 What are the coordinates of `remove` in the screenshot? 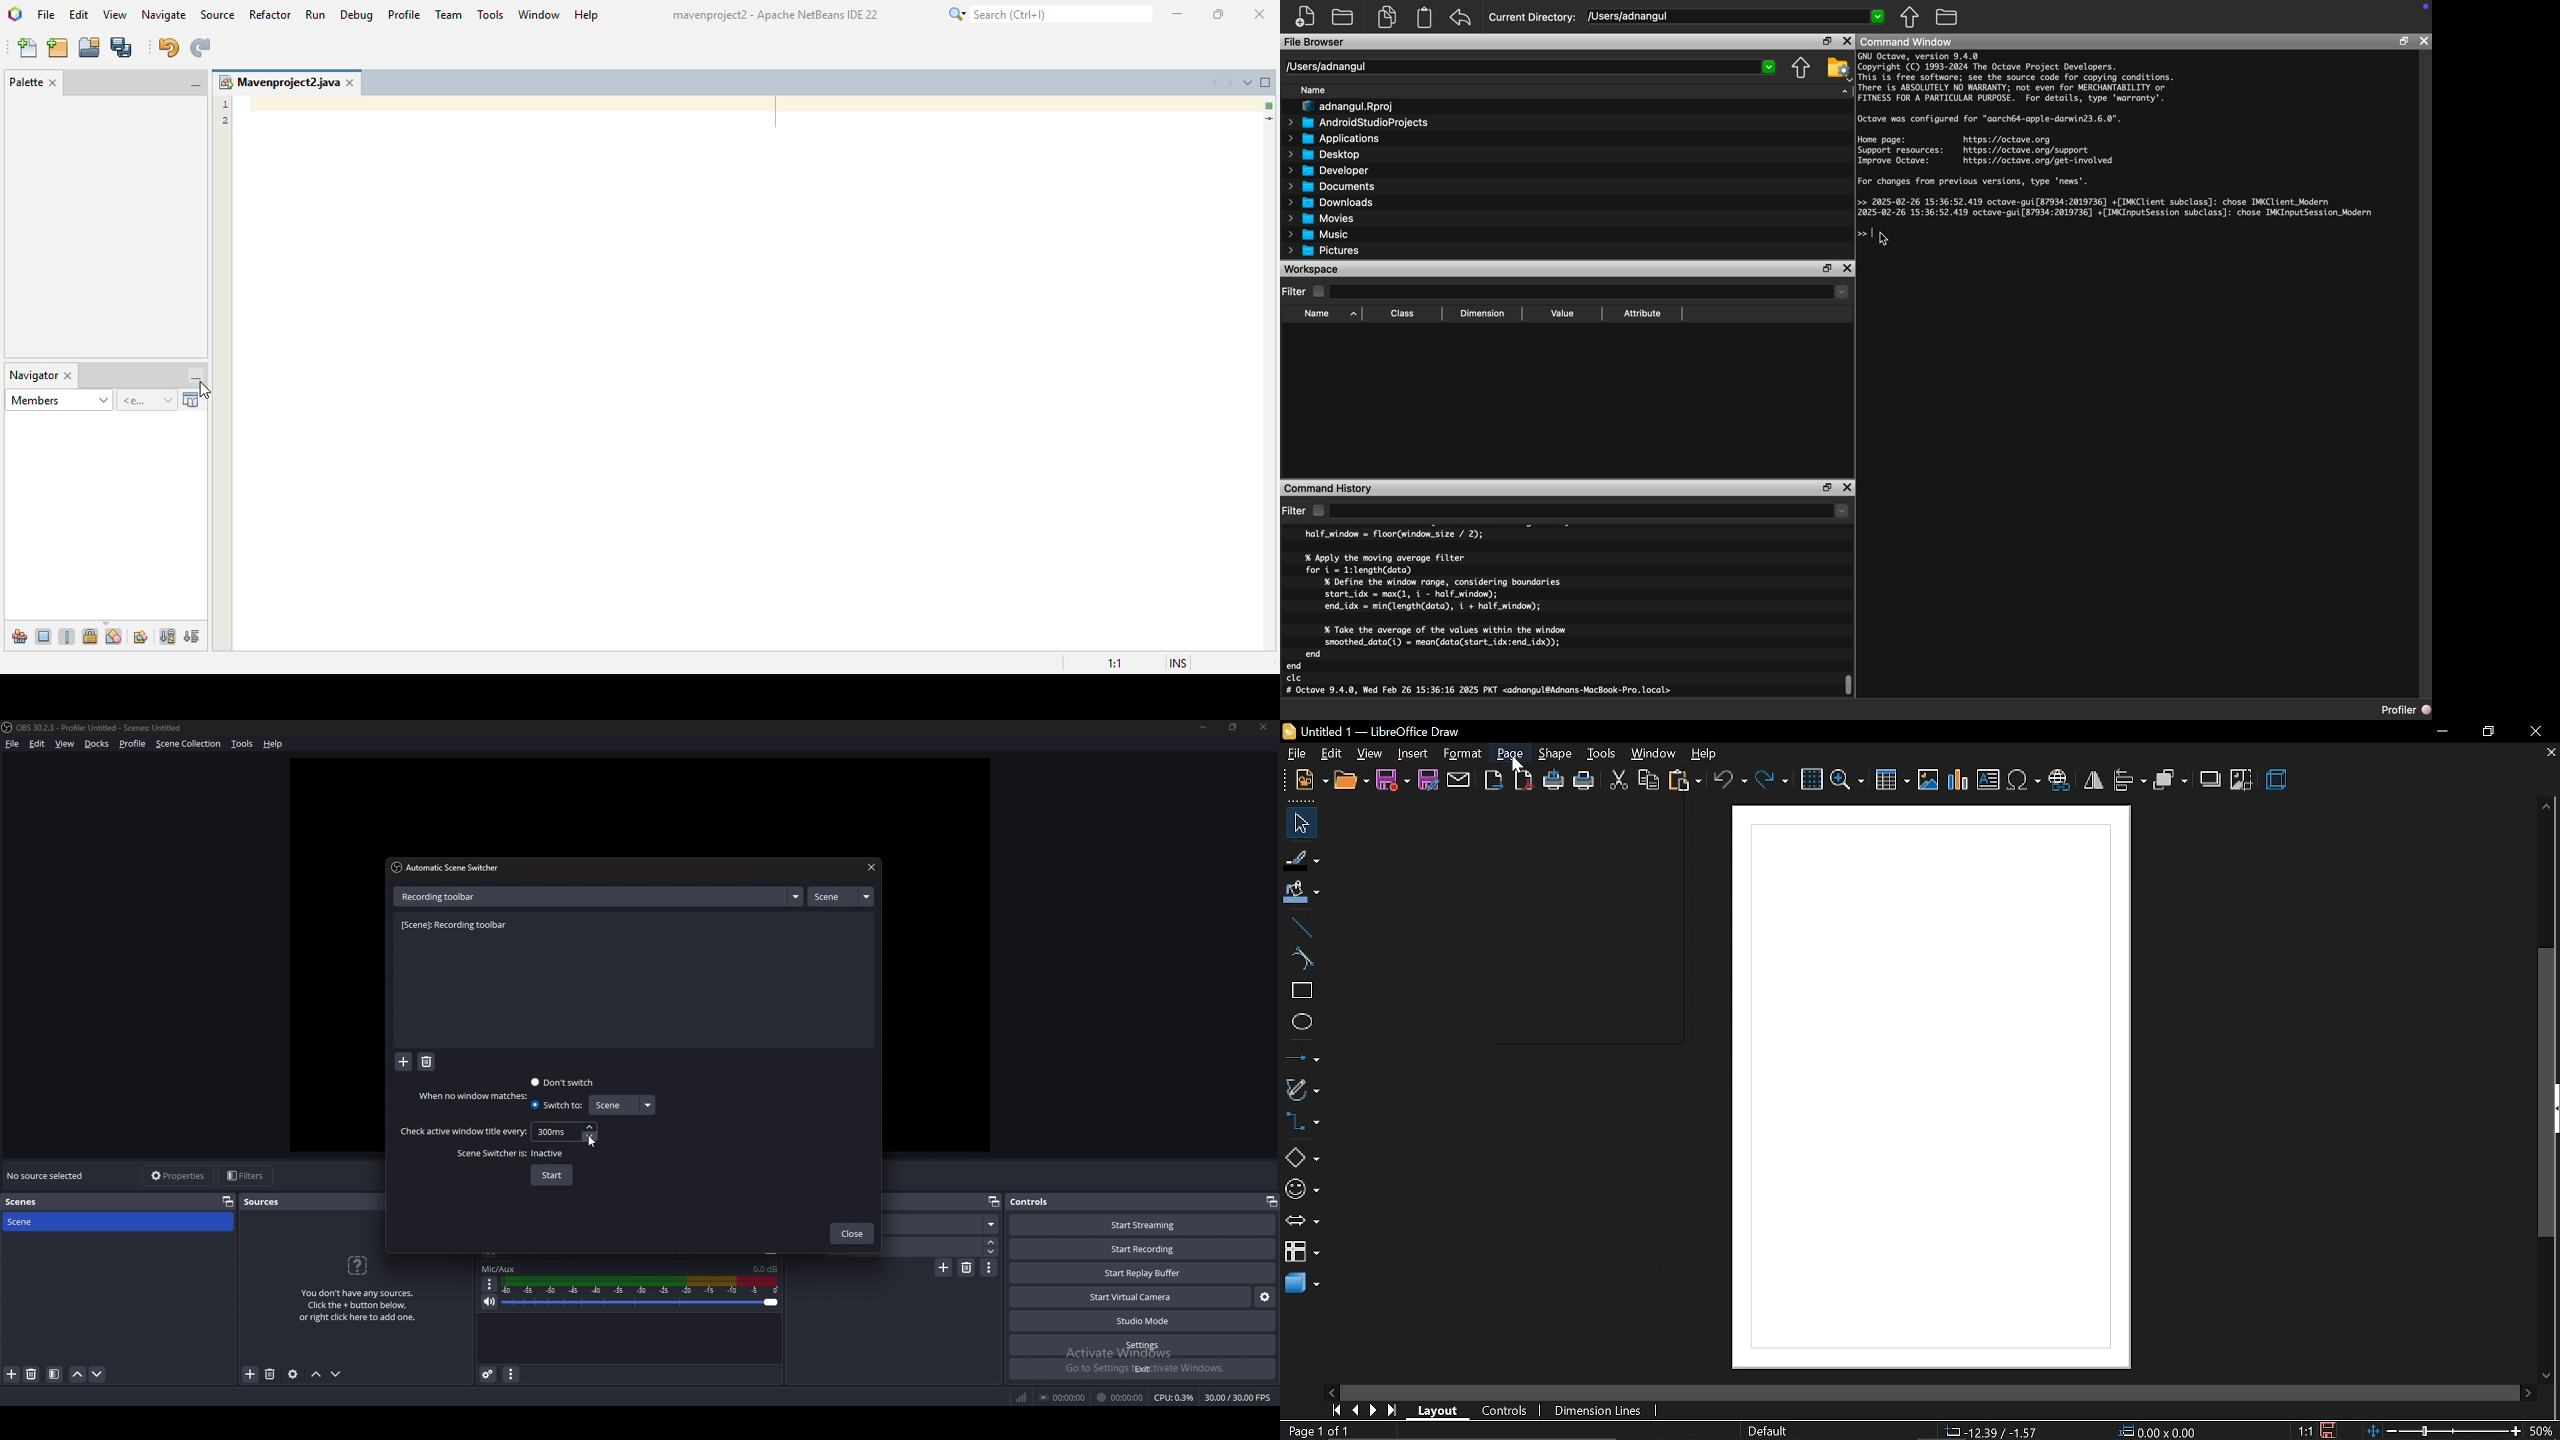 It's located at (427, 1063).